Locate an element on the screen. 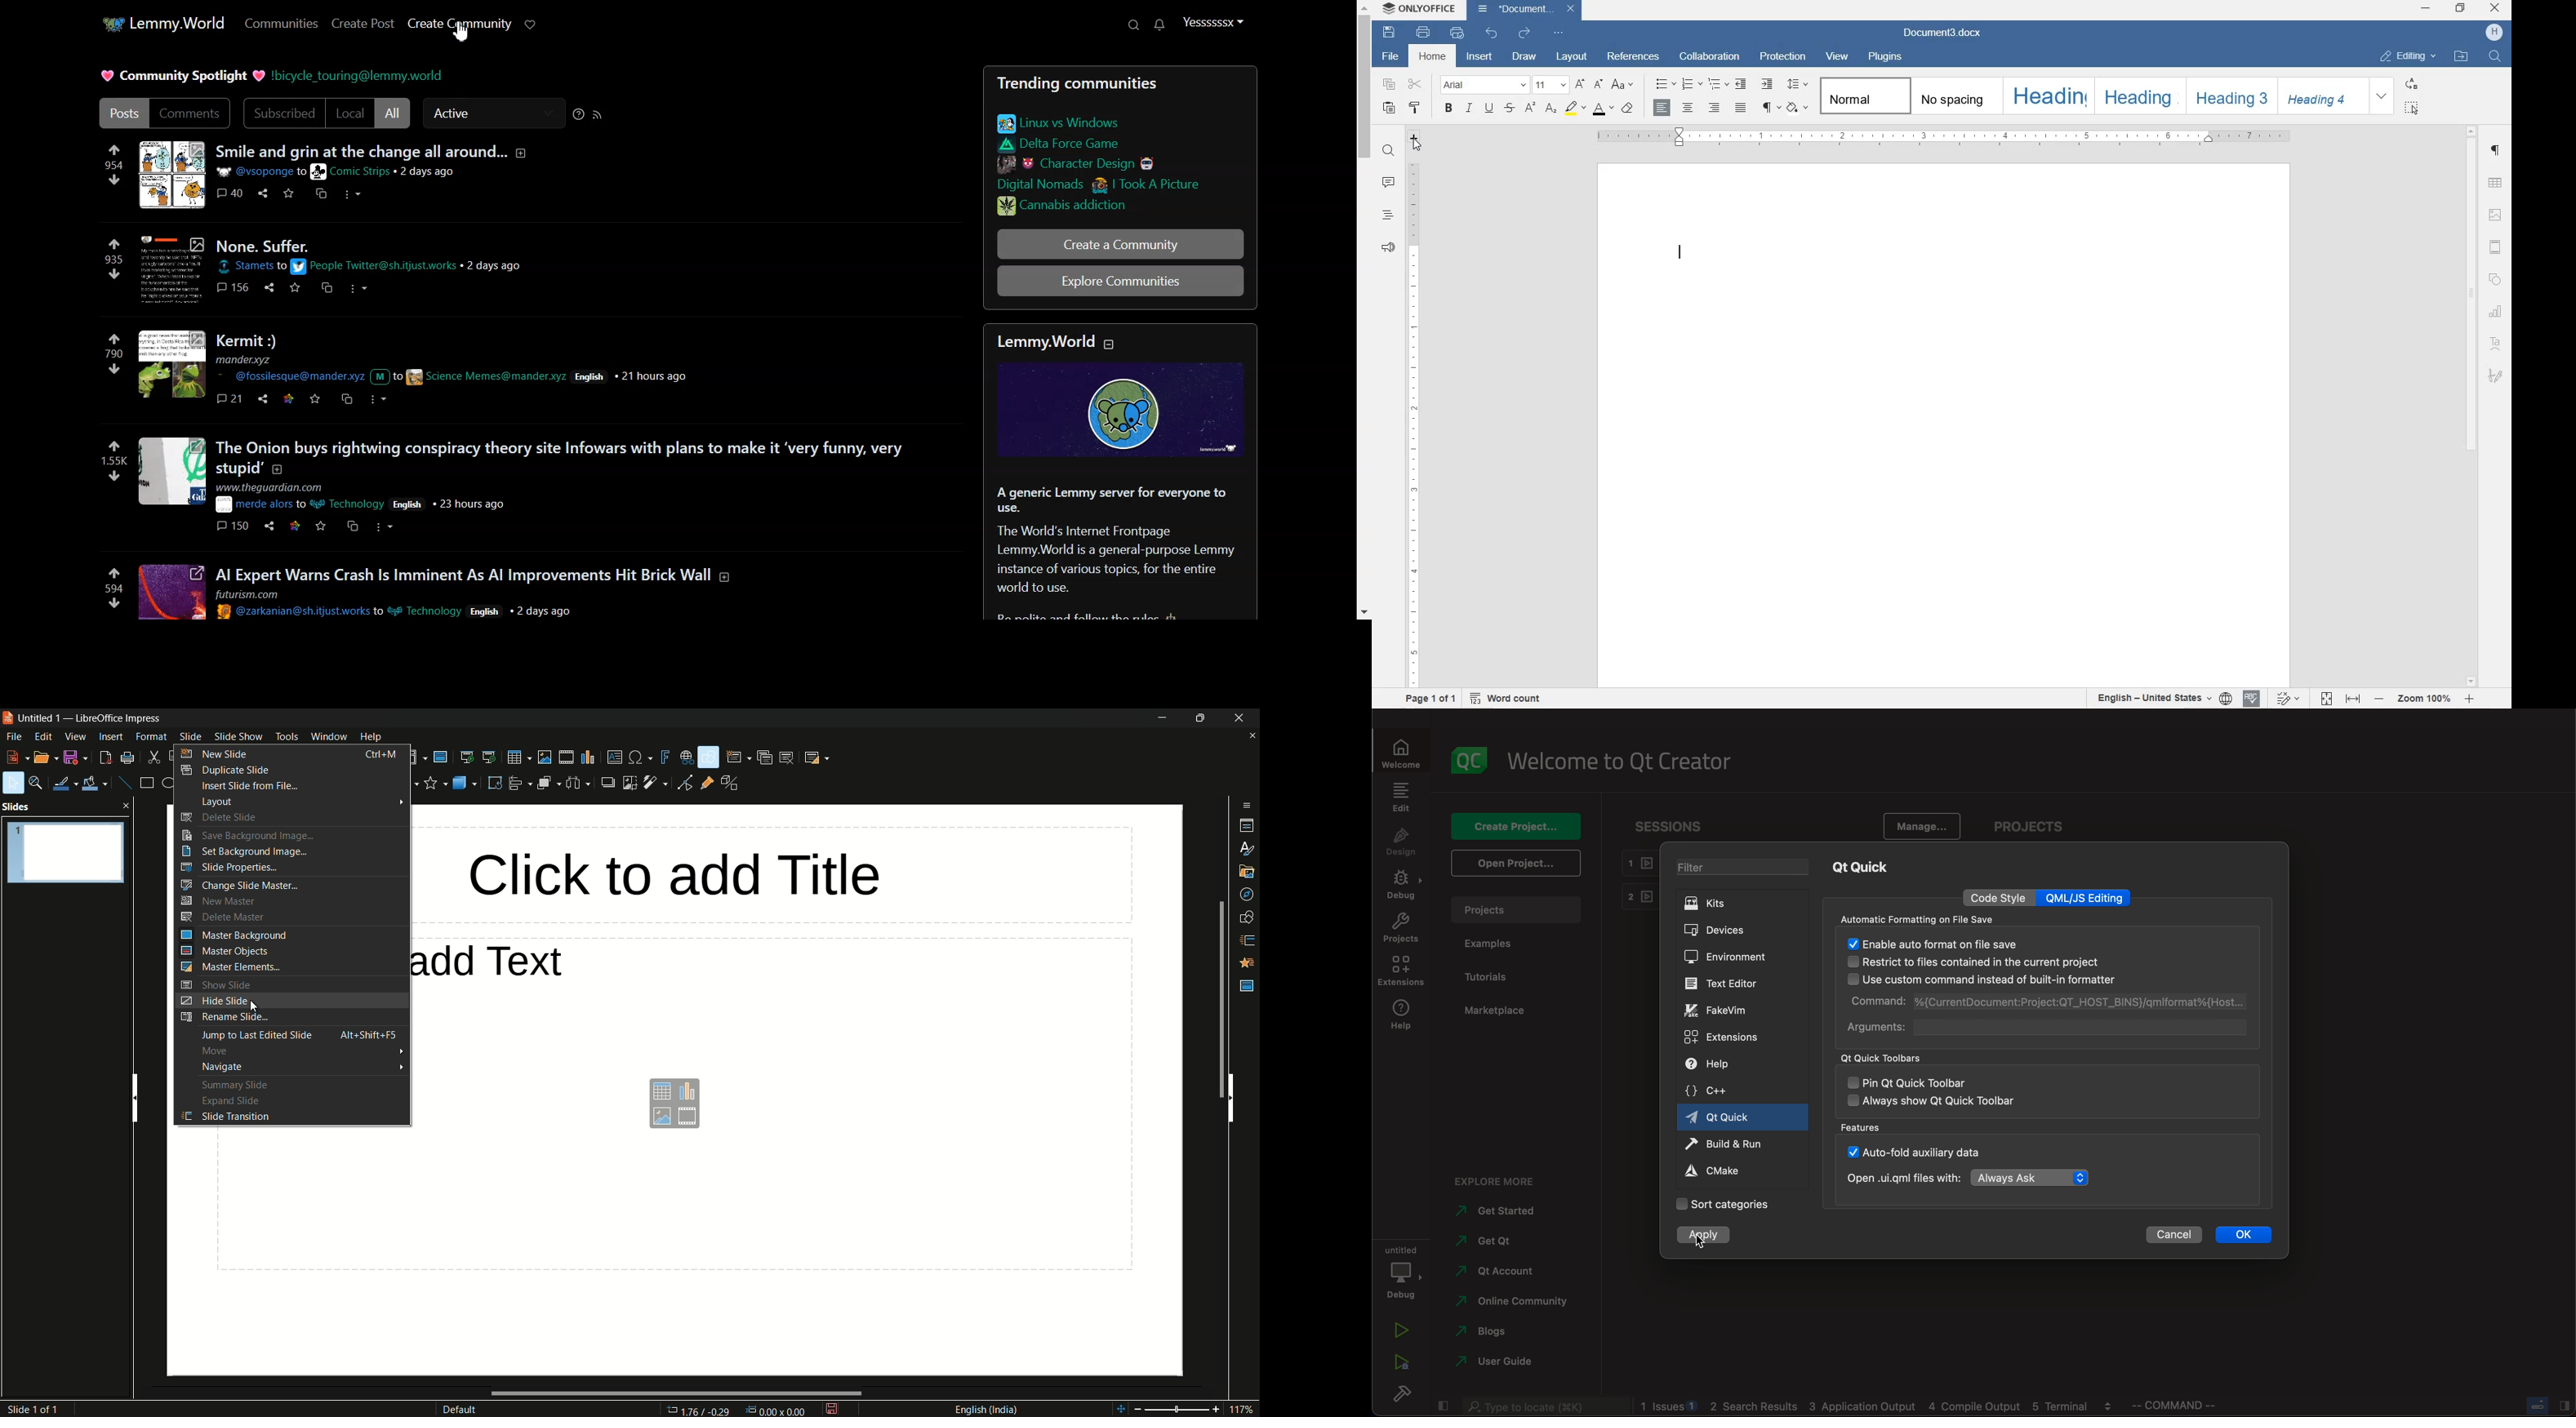 This screenshot has height=1428, width=2576. SHAPE is located at coordinates (2494, 281).